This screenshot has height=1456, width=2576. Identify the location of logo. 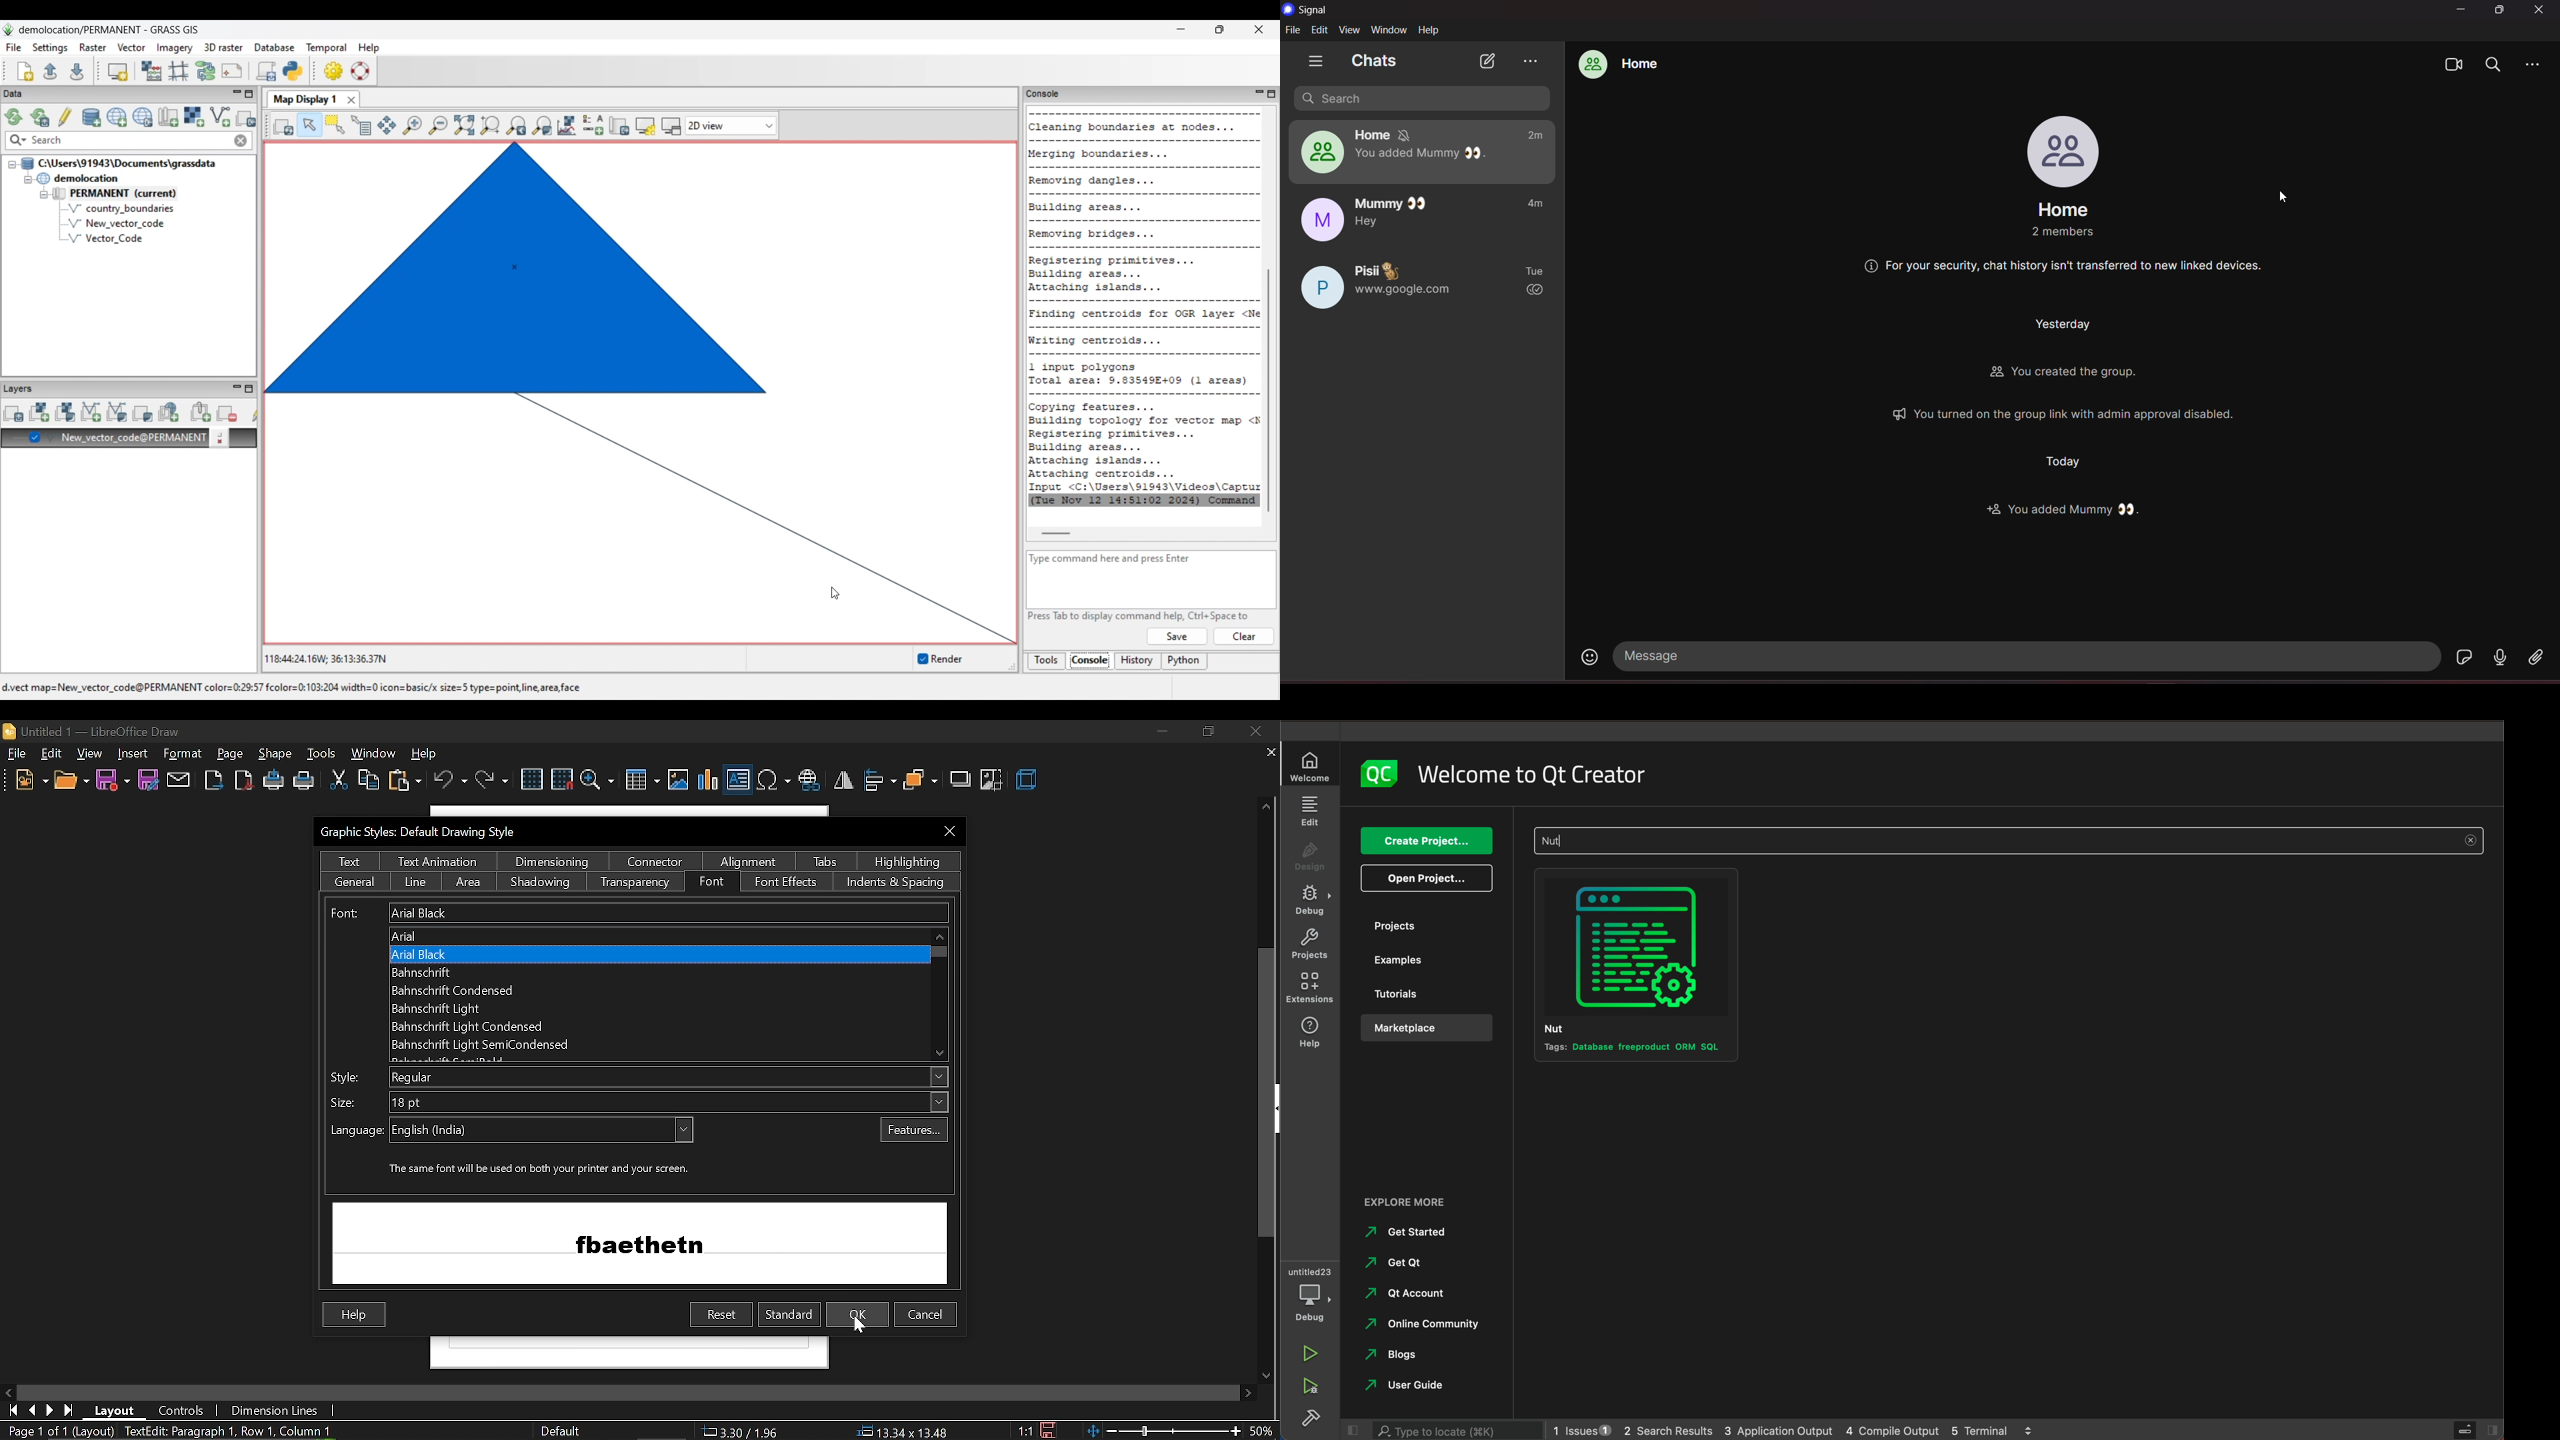
(1379, 772).